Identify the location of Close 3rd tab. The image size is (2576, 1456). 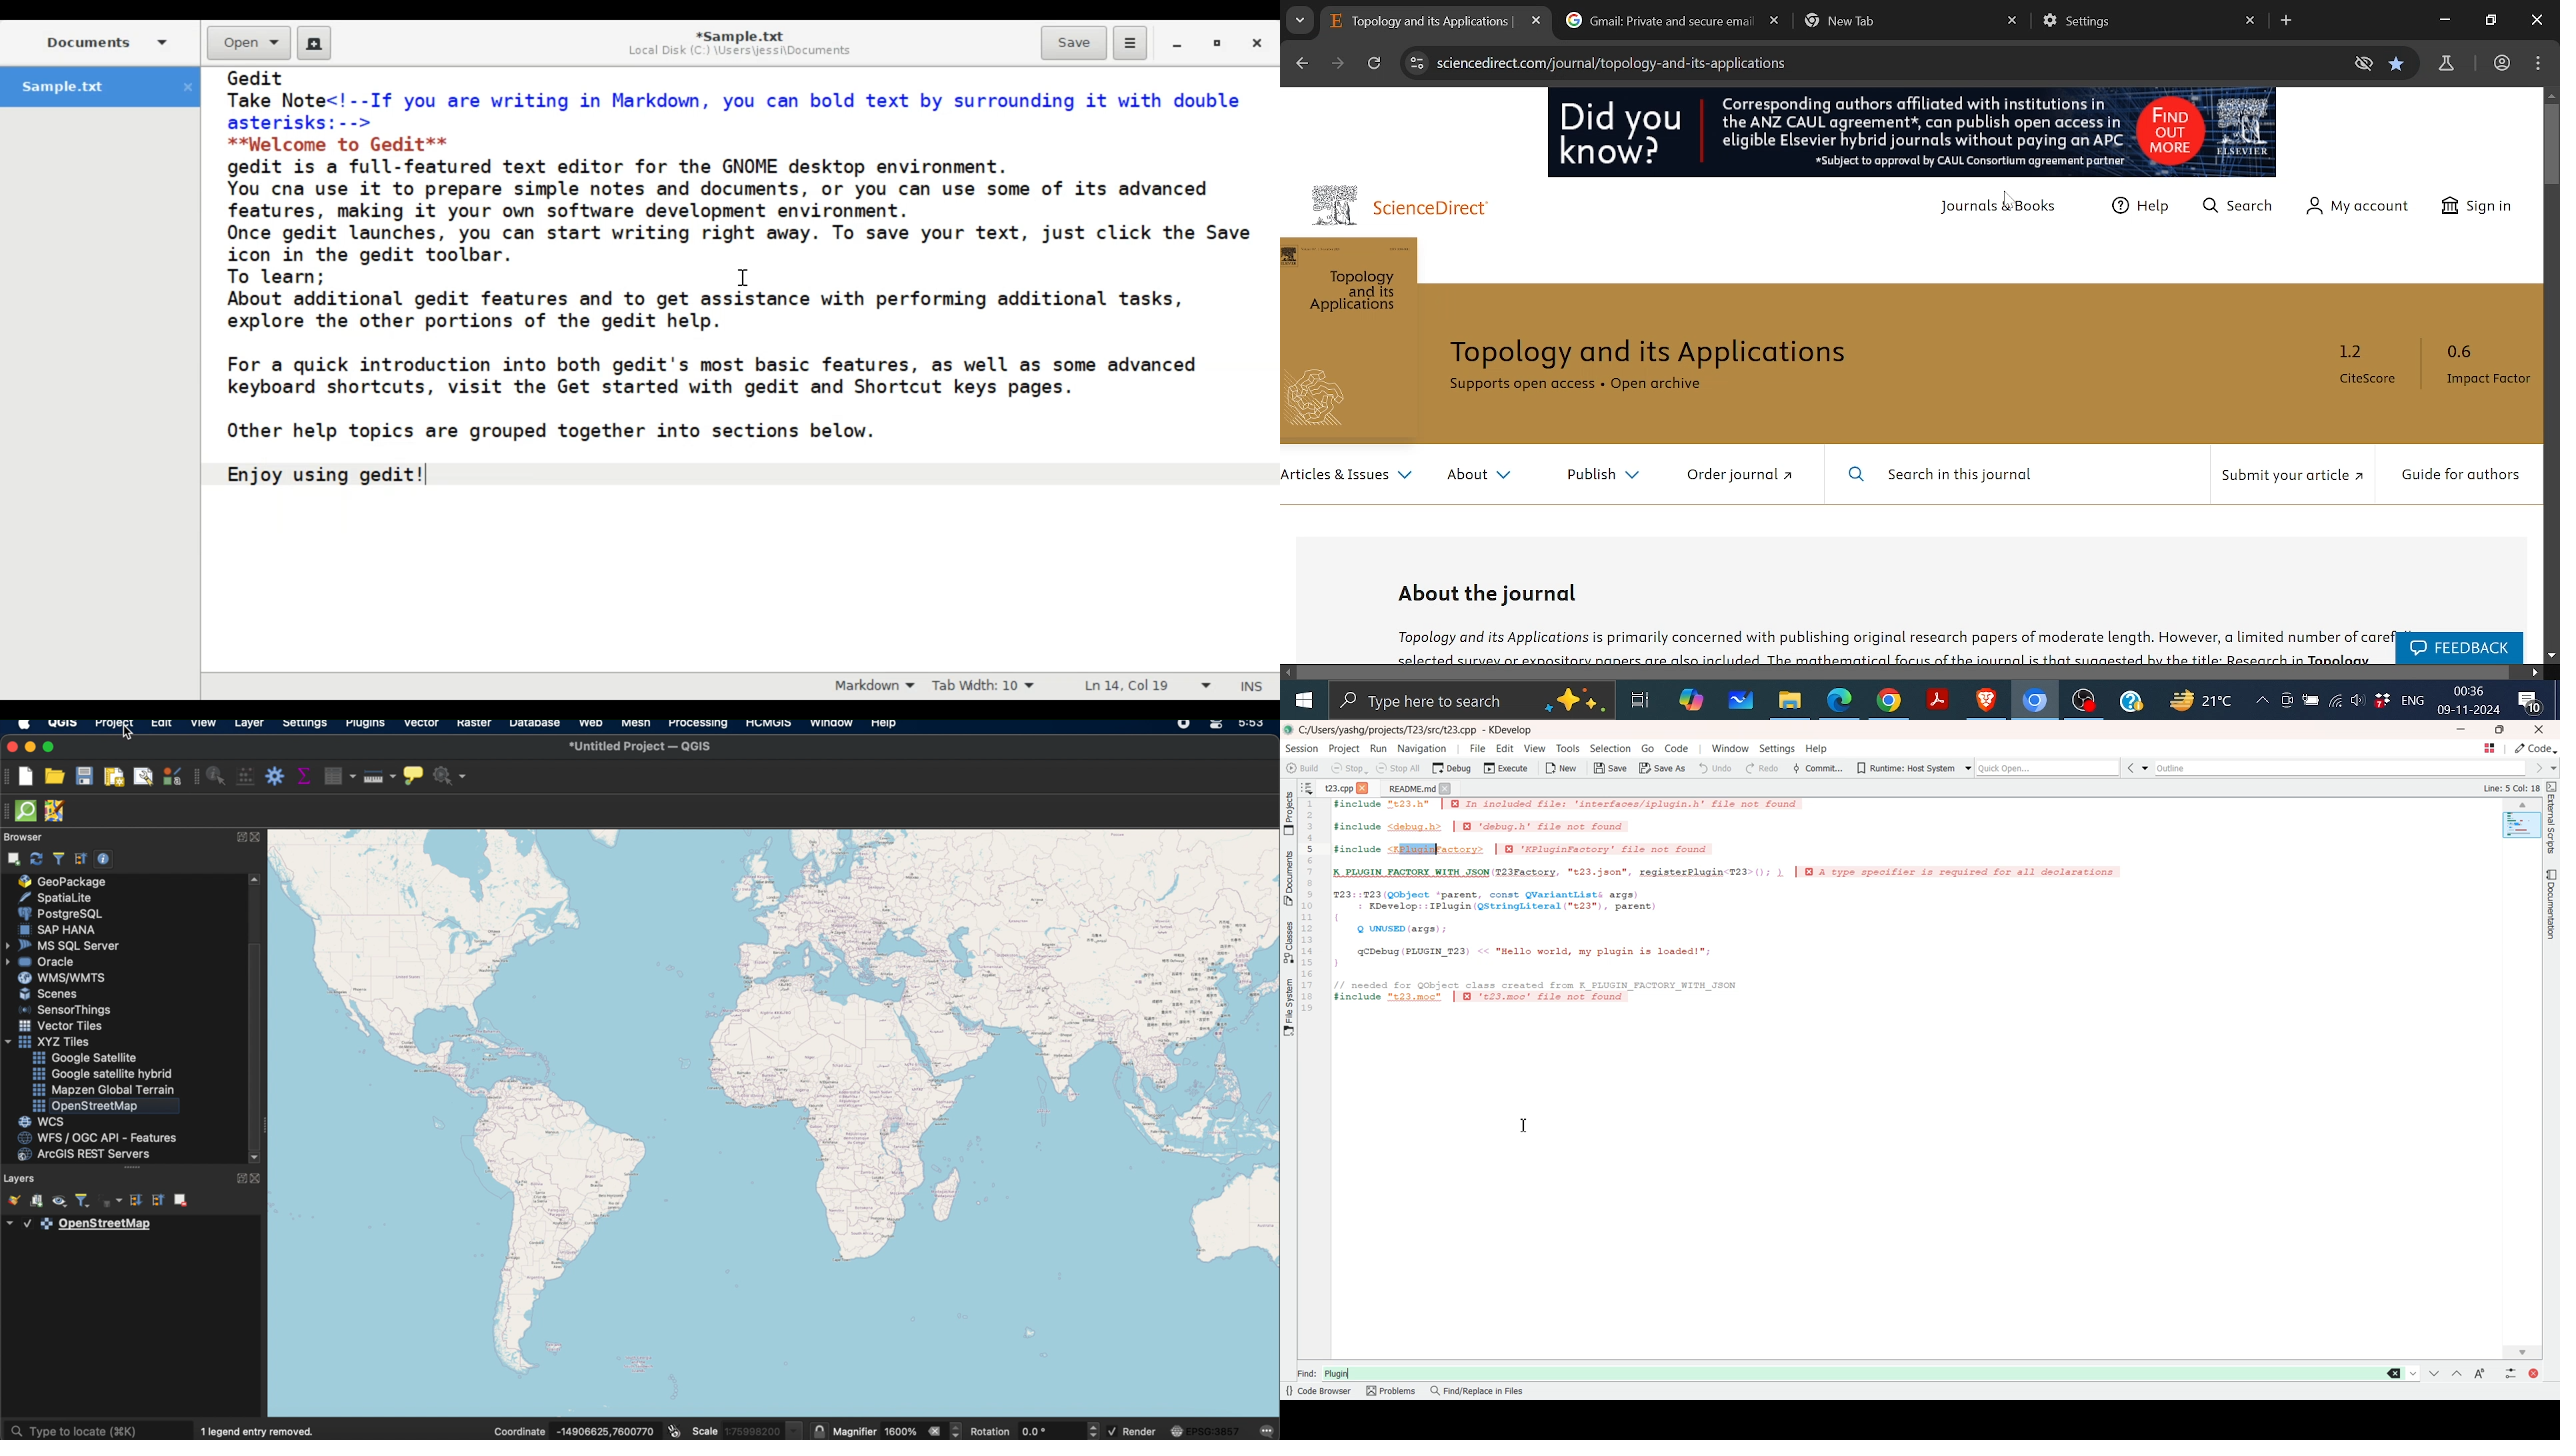
(2012, 20).